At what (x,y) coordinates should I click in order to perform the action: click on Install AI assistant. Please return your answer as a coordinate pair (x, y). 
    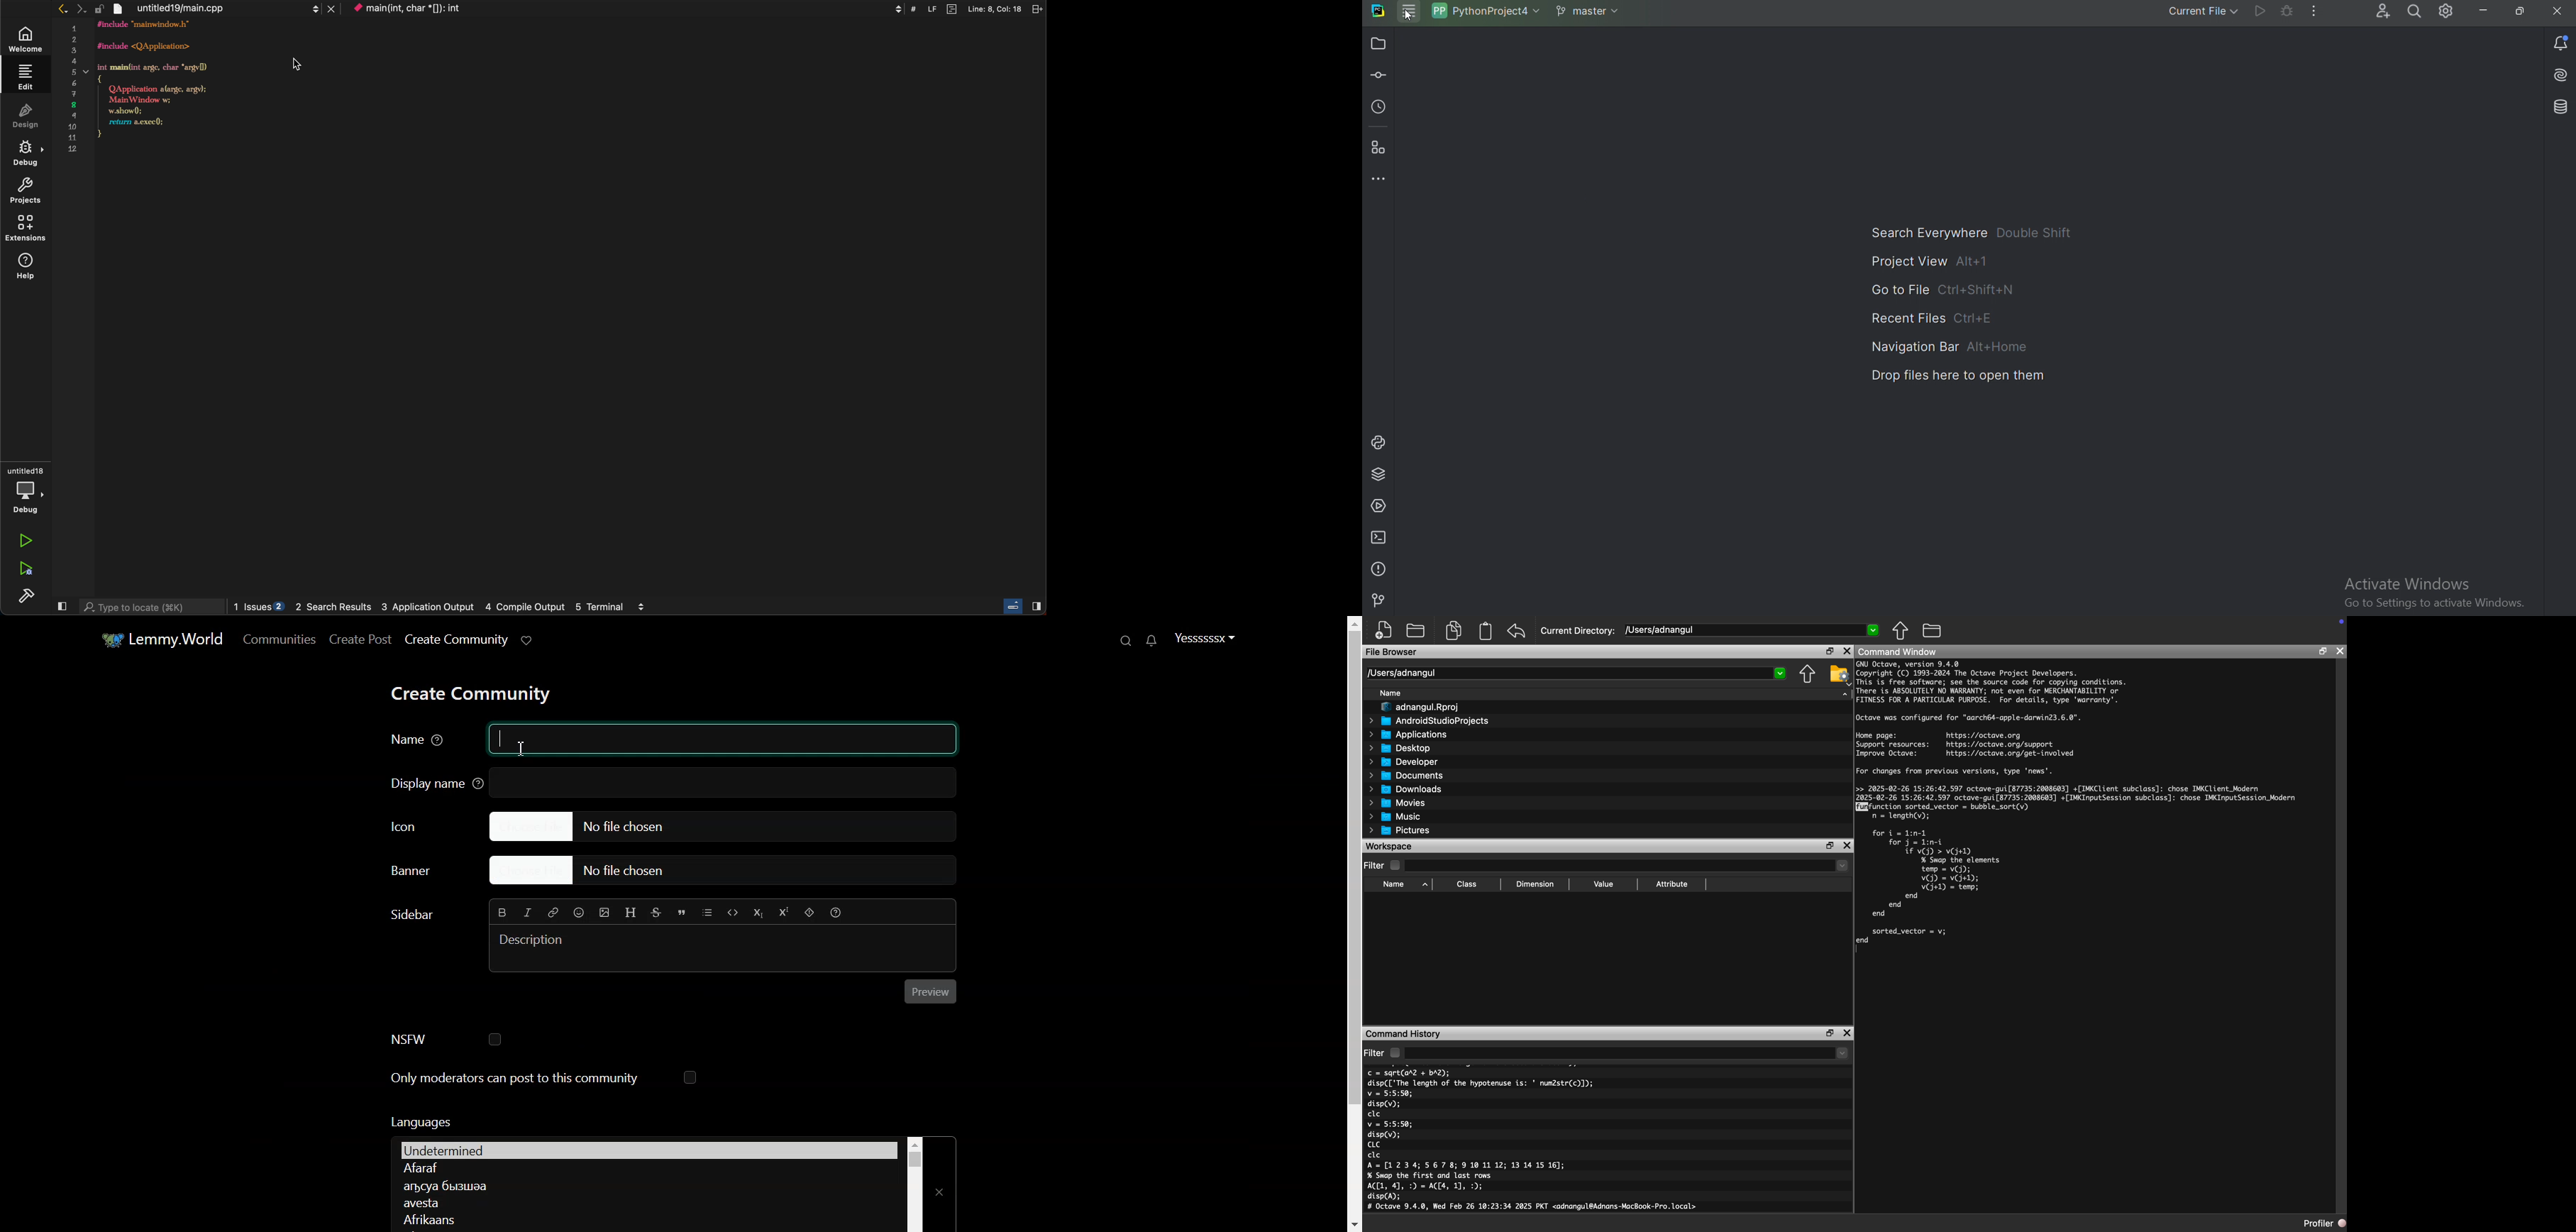
    Looking at the image, I should click on (2555, 75).